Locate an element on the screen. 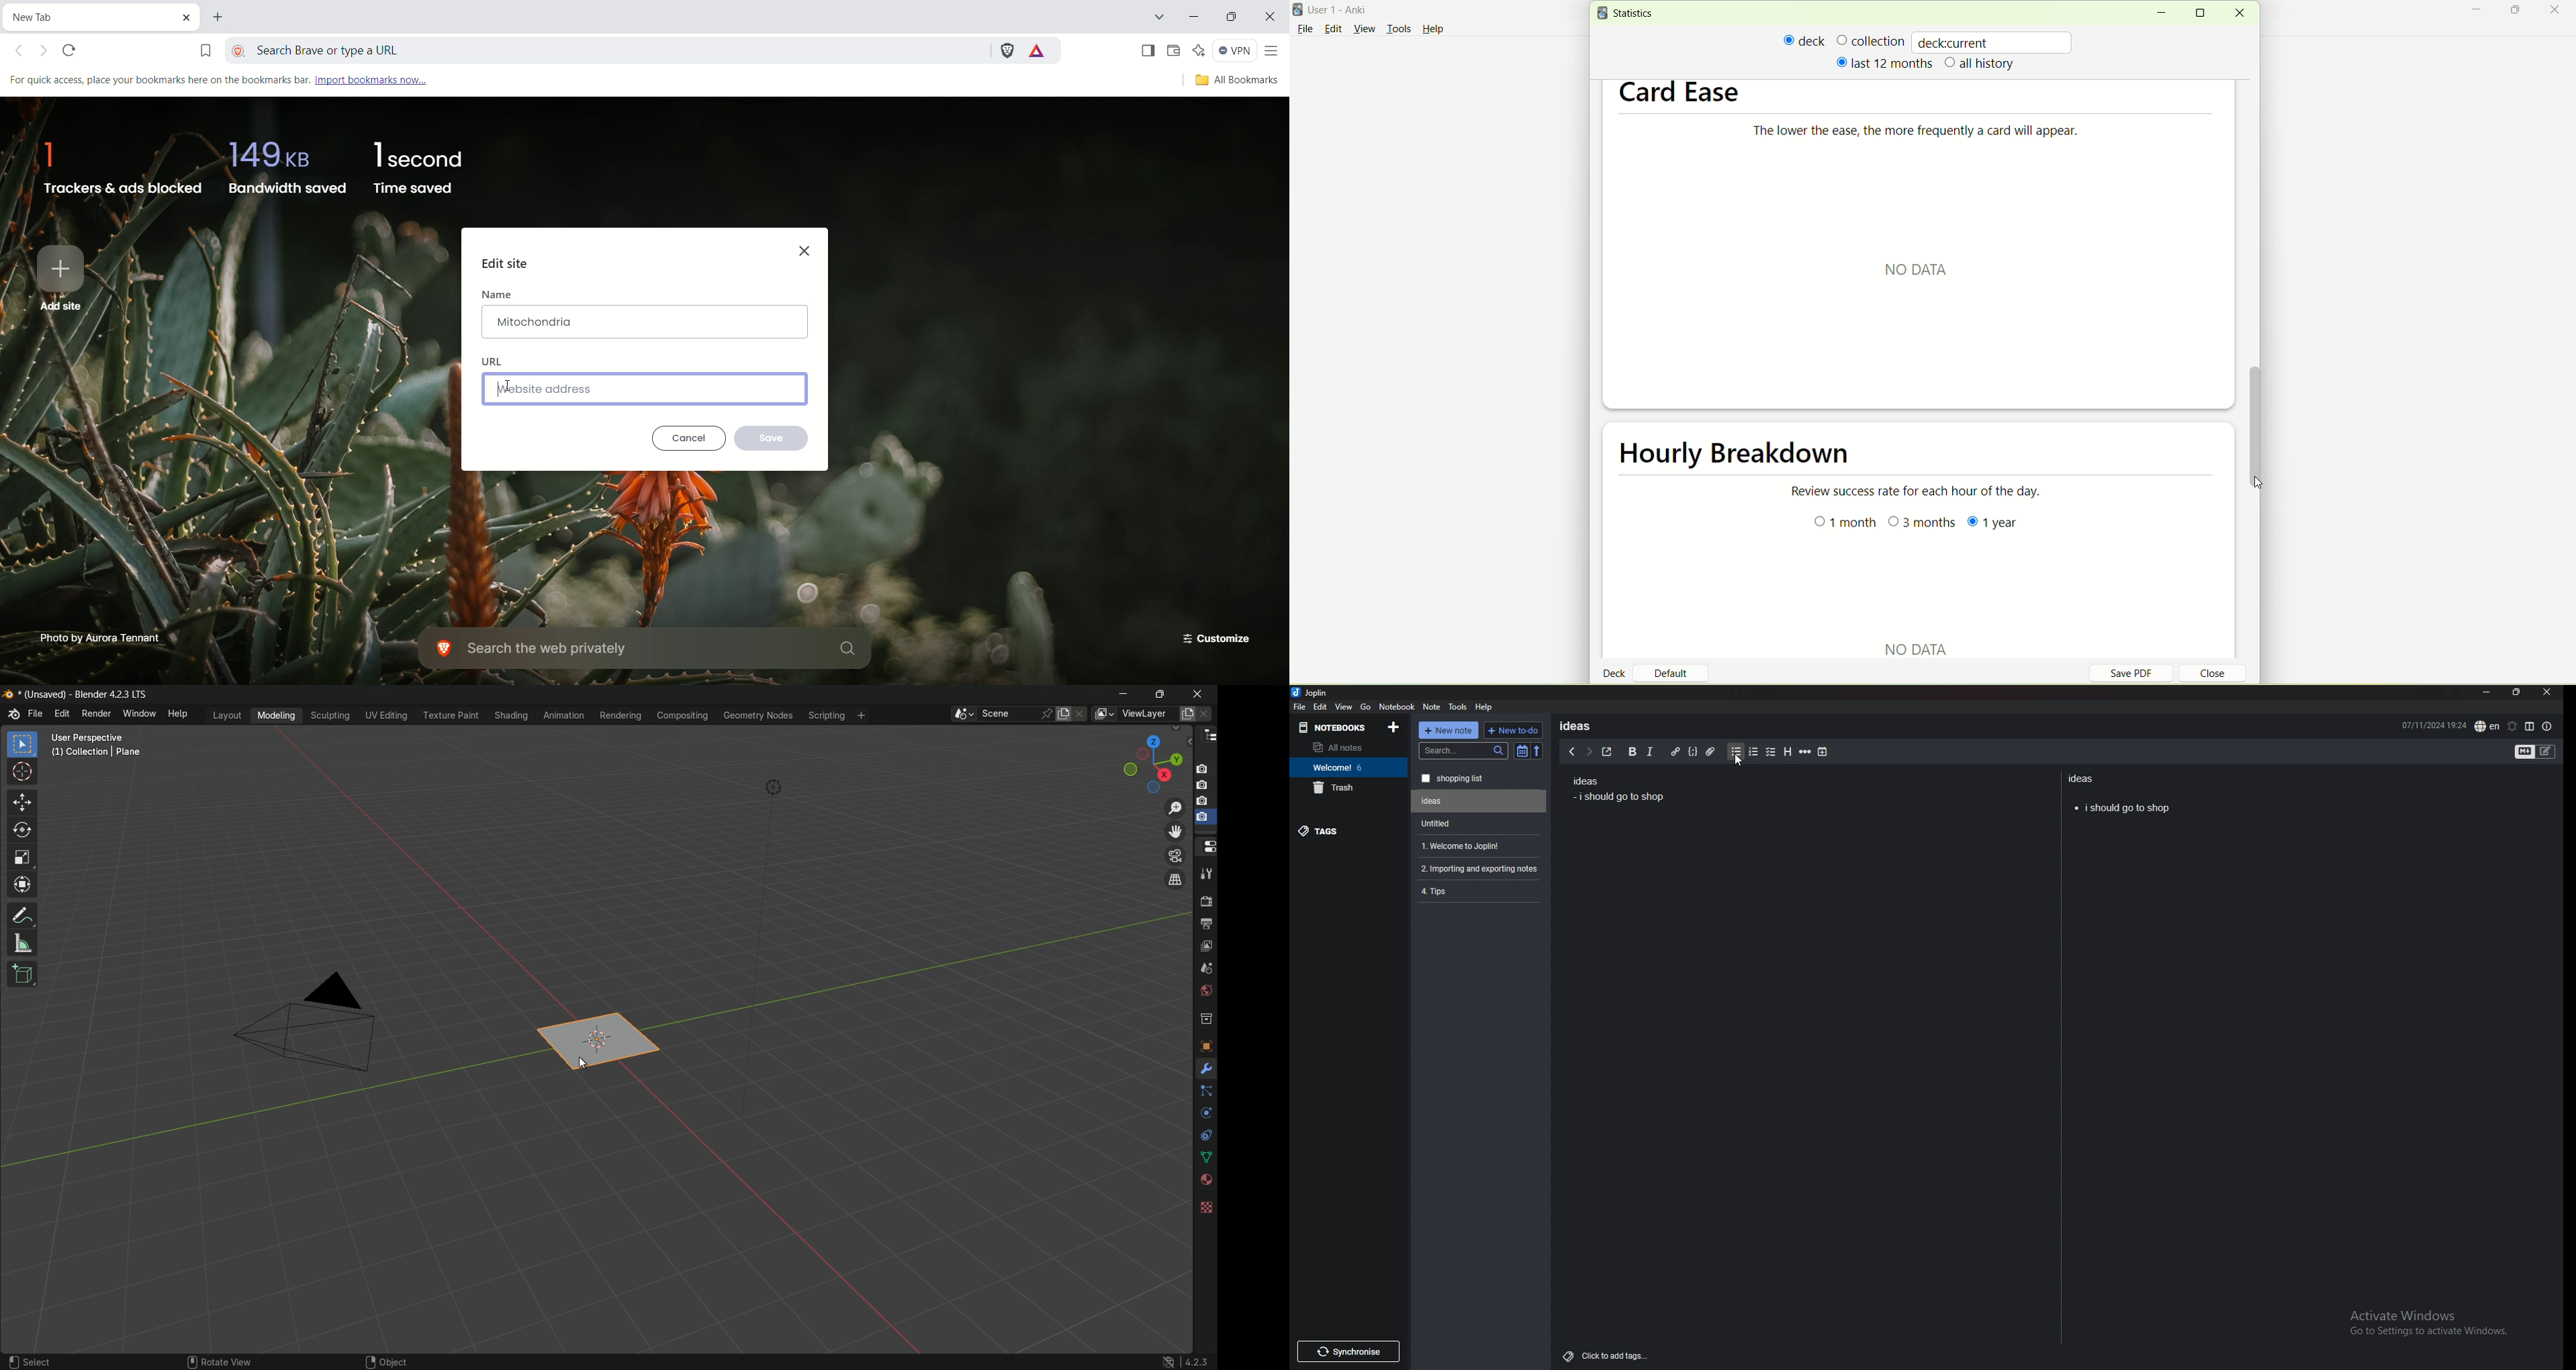  delete scene is located at coordinates (1083, 715).